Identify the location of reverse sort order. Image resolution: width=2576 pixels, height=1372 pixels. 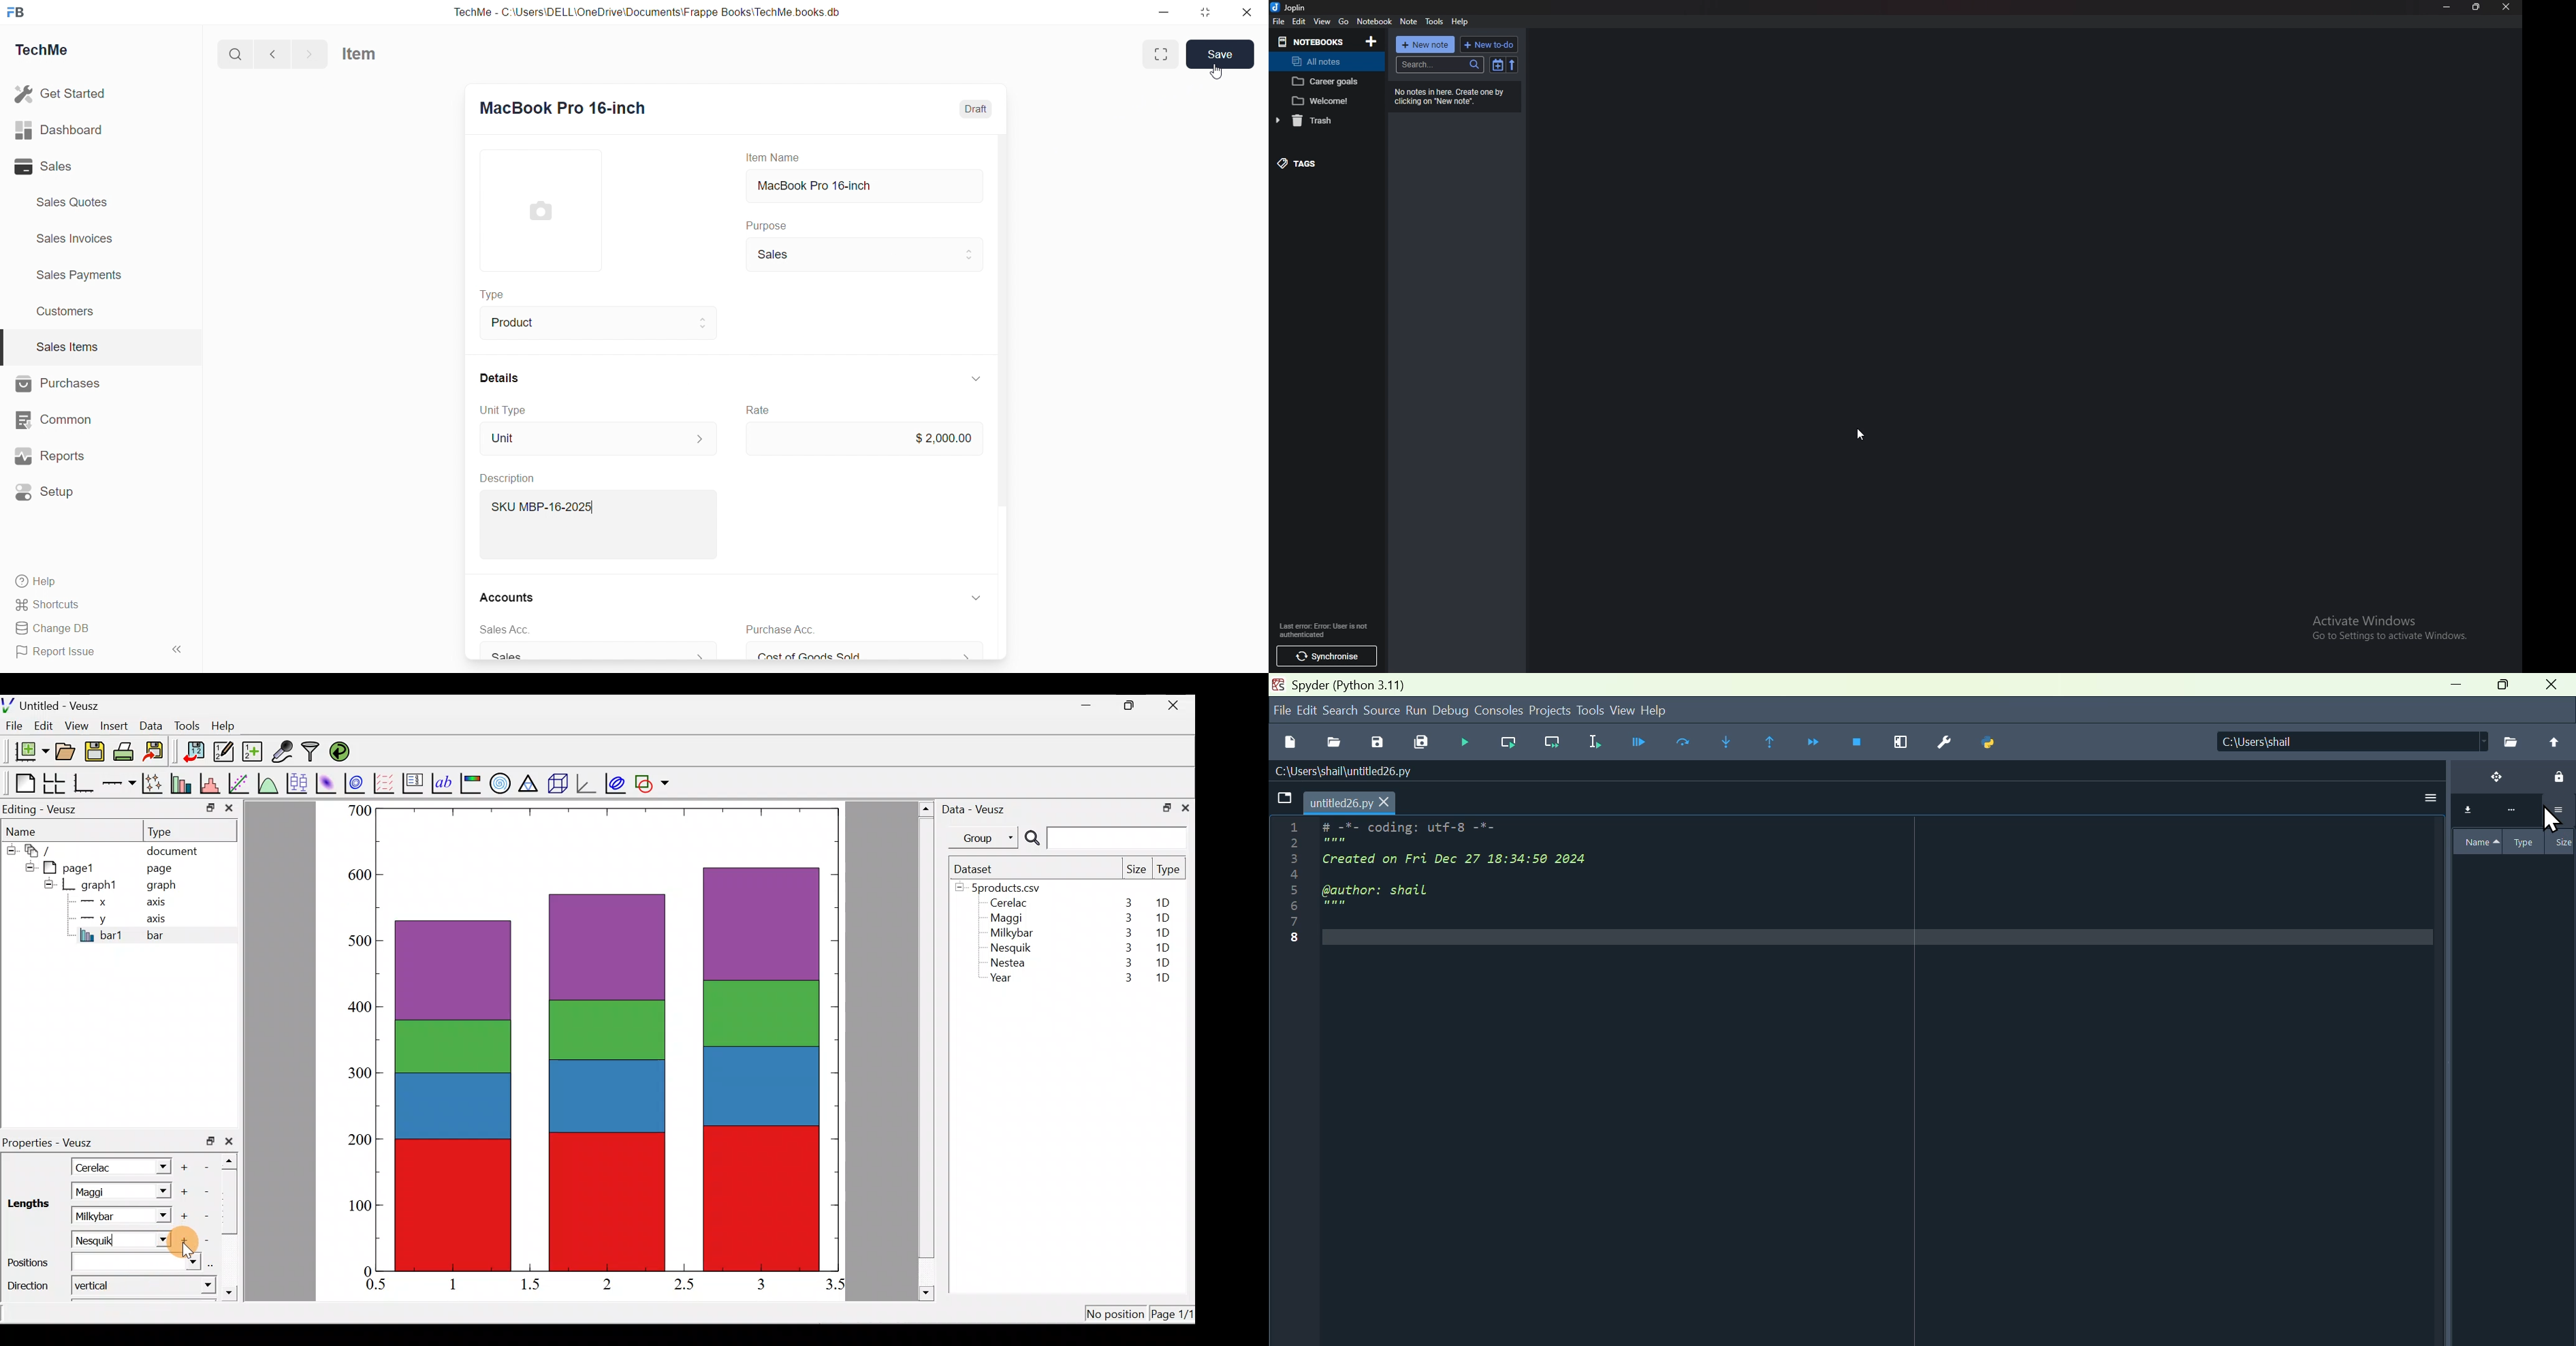
(1513, 65).